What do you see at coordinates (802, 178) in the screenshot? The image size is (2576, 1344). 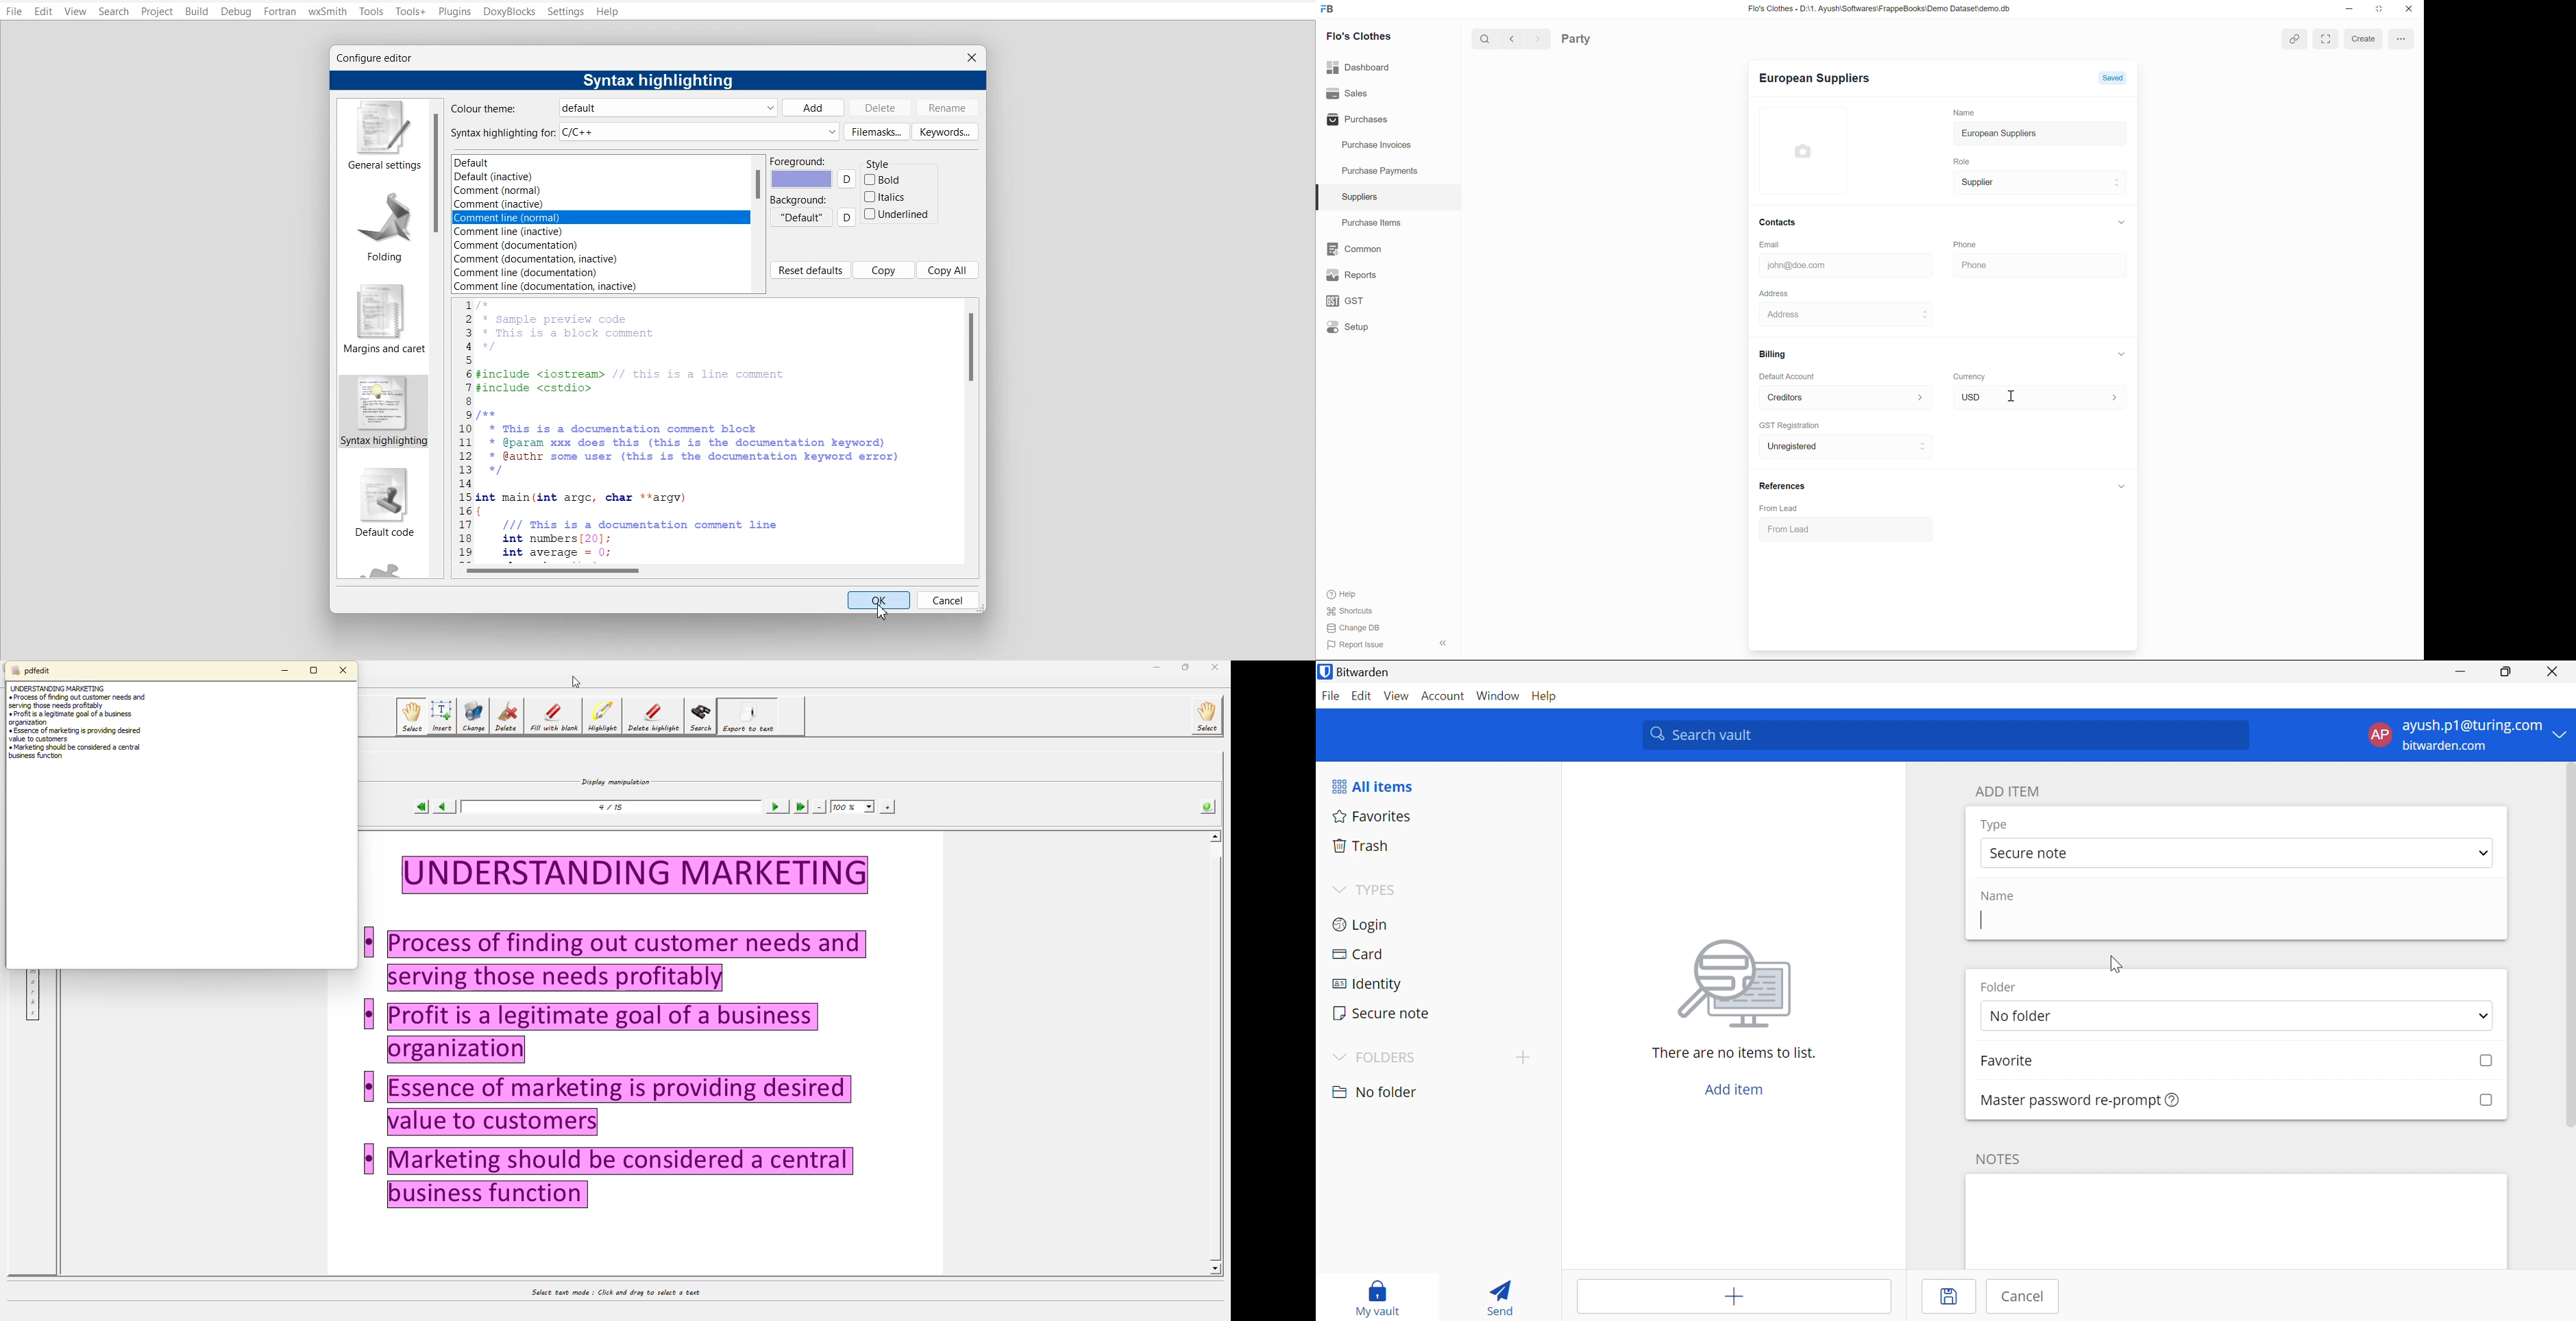 I see `Foreground color` at bounding box center [802, 178].